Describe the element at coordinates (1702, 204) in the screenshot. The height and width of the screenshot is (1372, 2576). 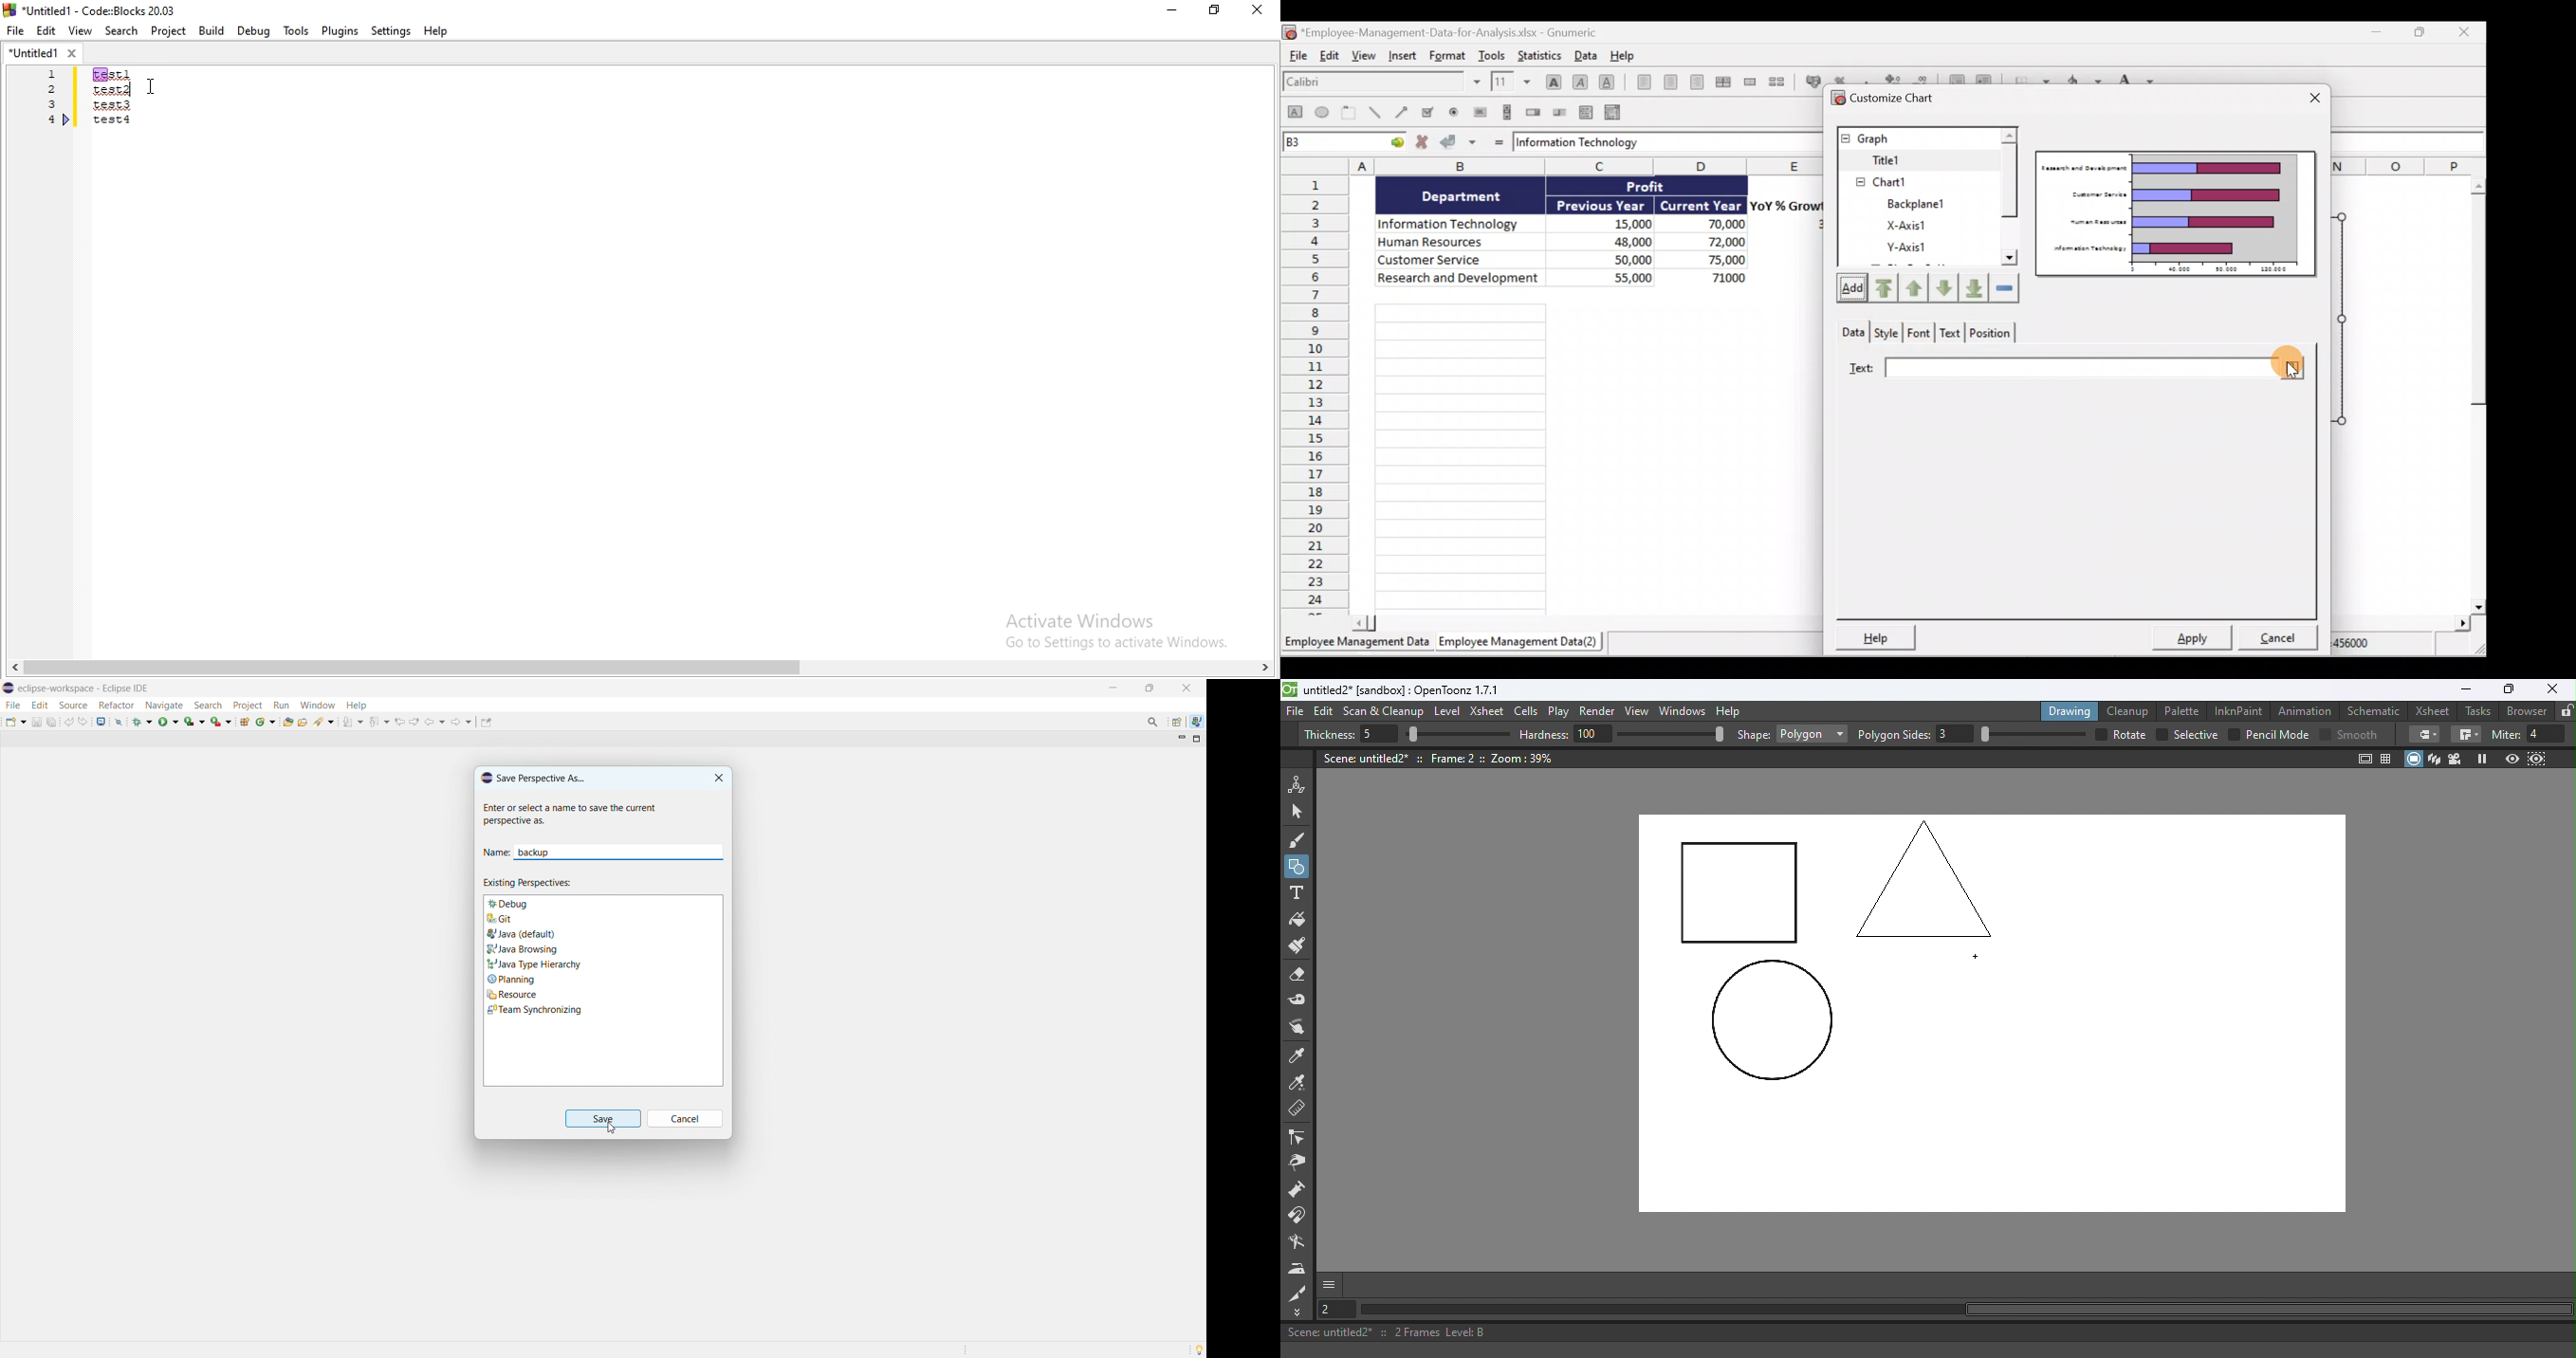
I see `Current Year` at that location.